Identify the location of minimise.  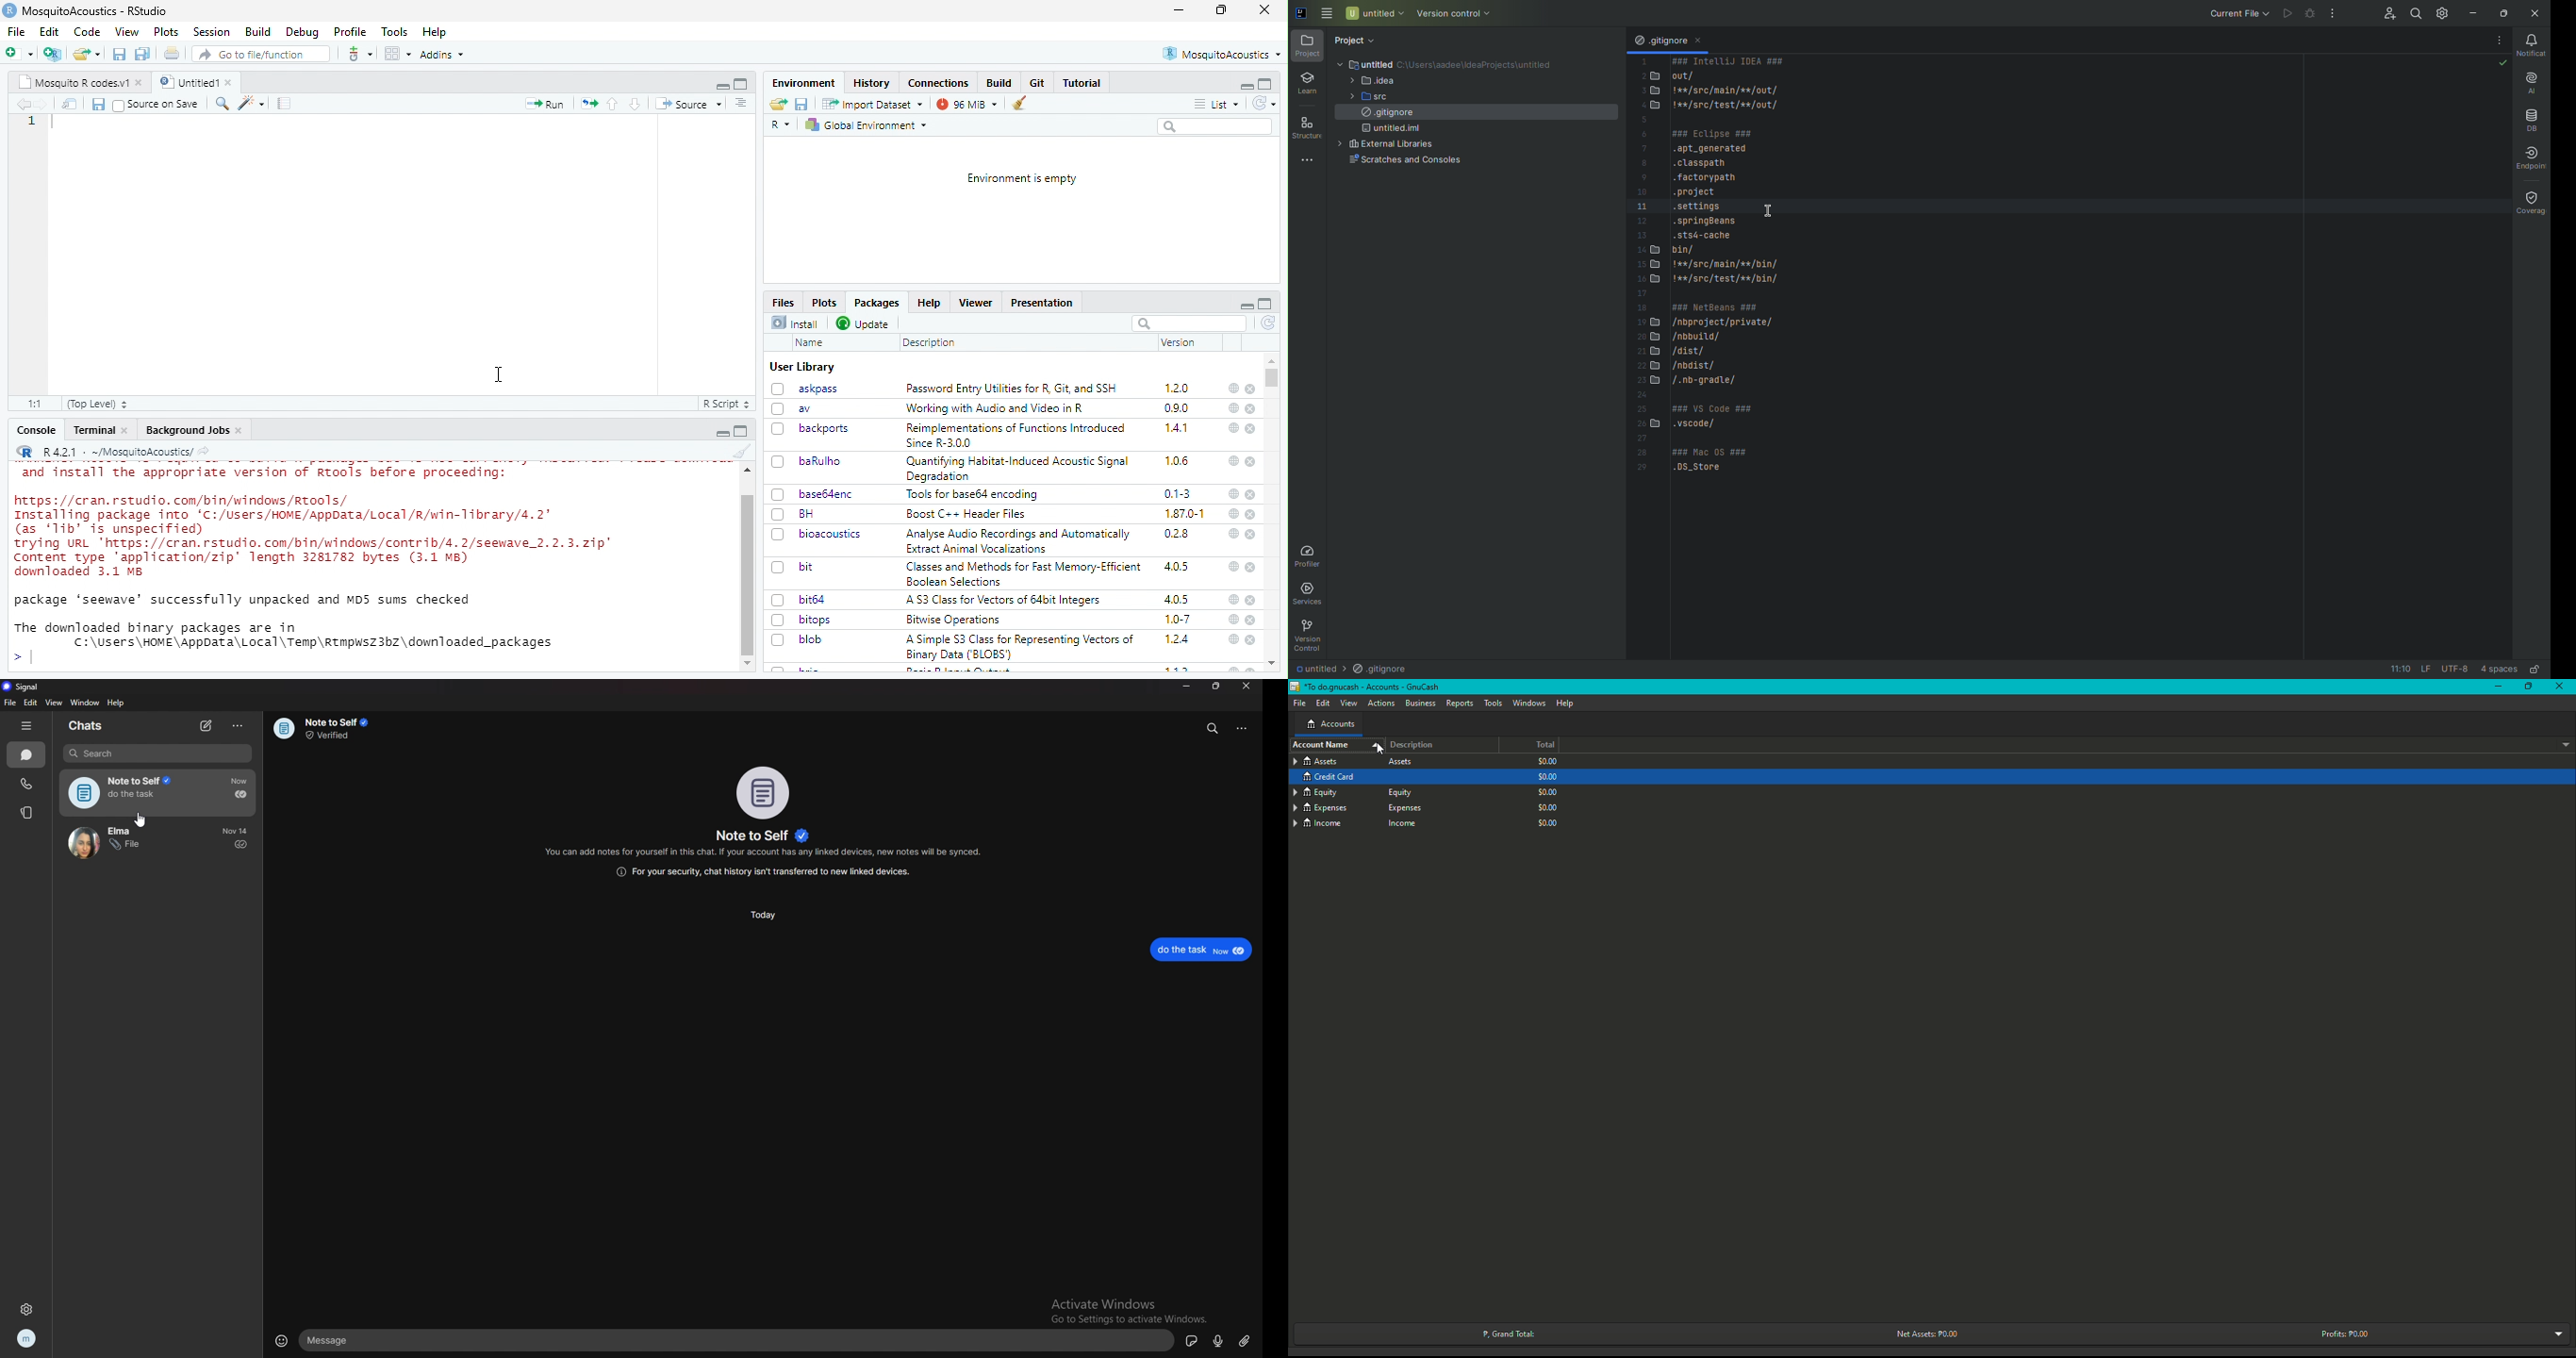
(1180, 10).